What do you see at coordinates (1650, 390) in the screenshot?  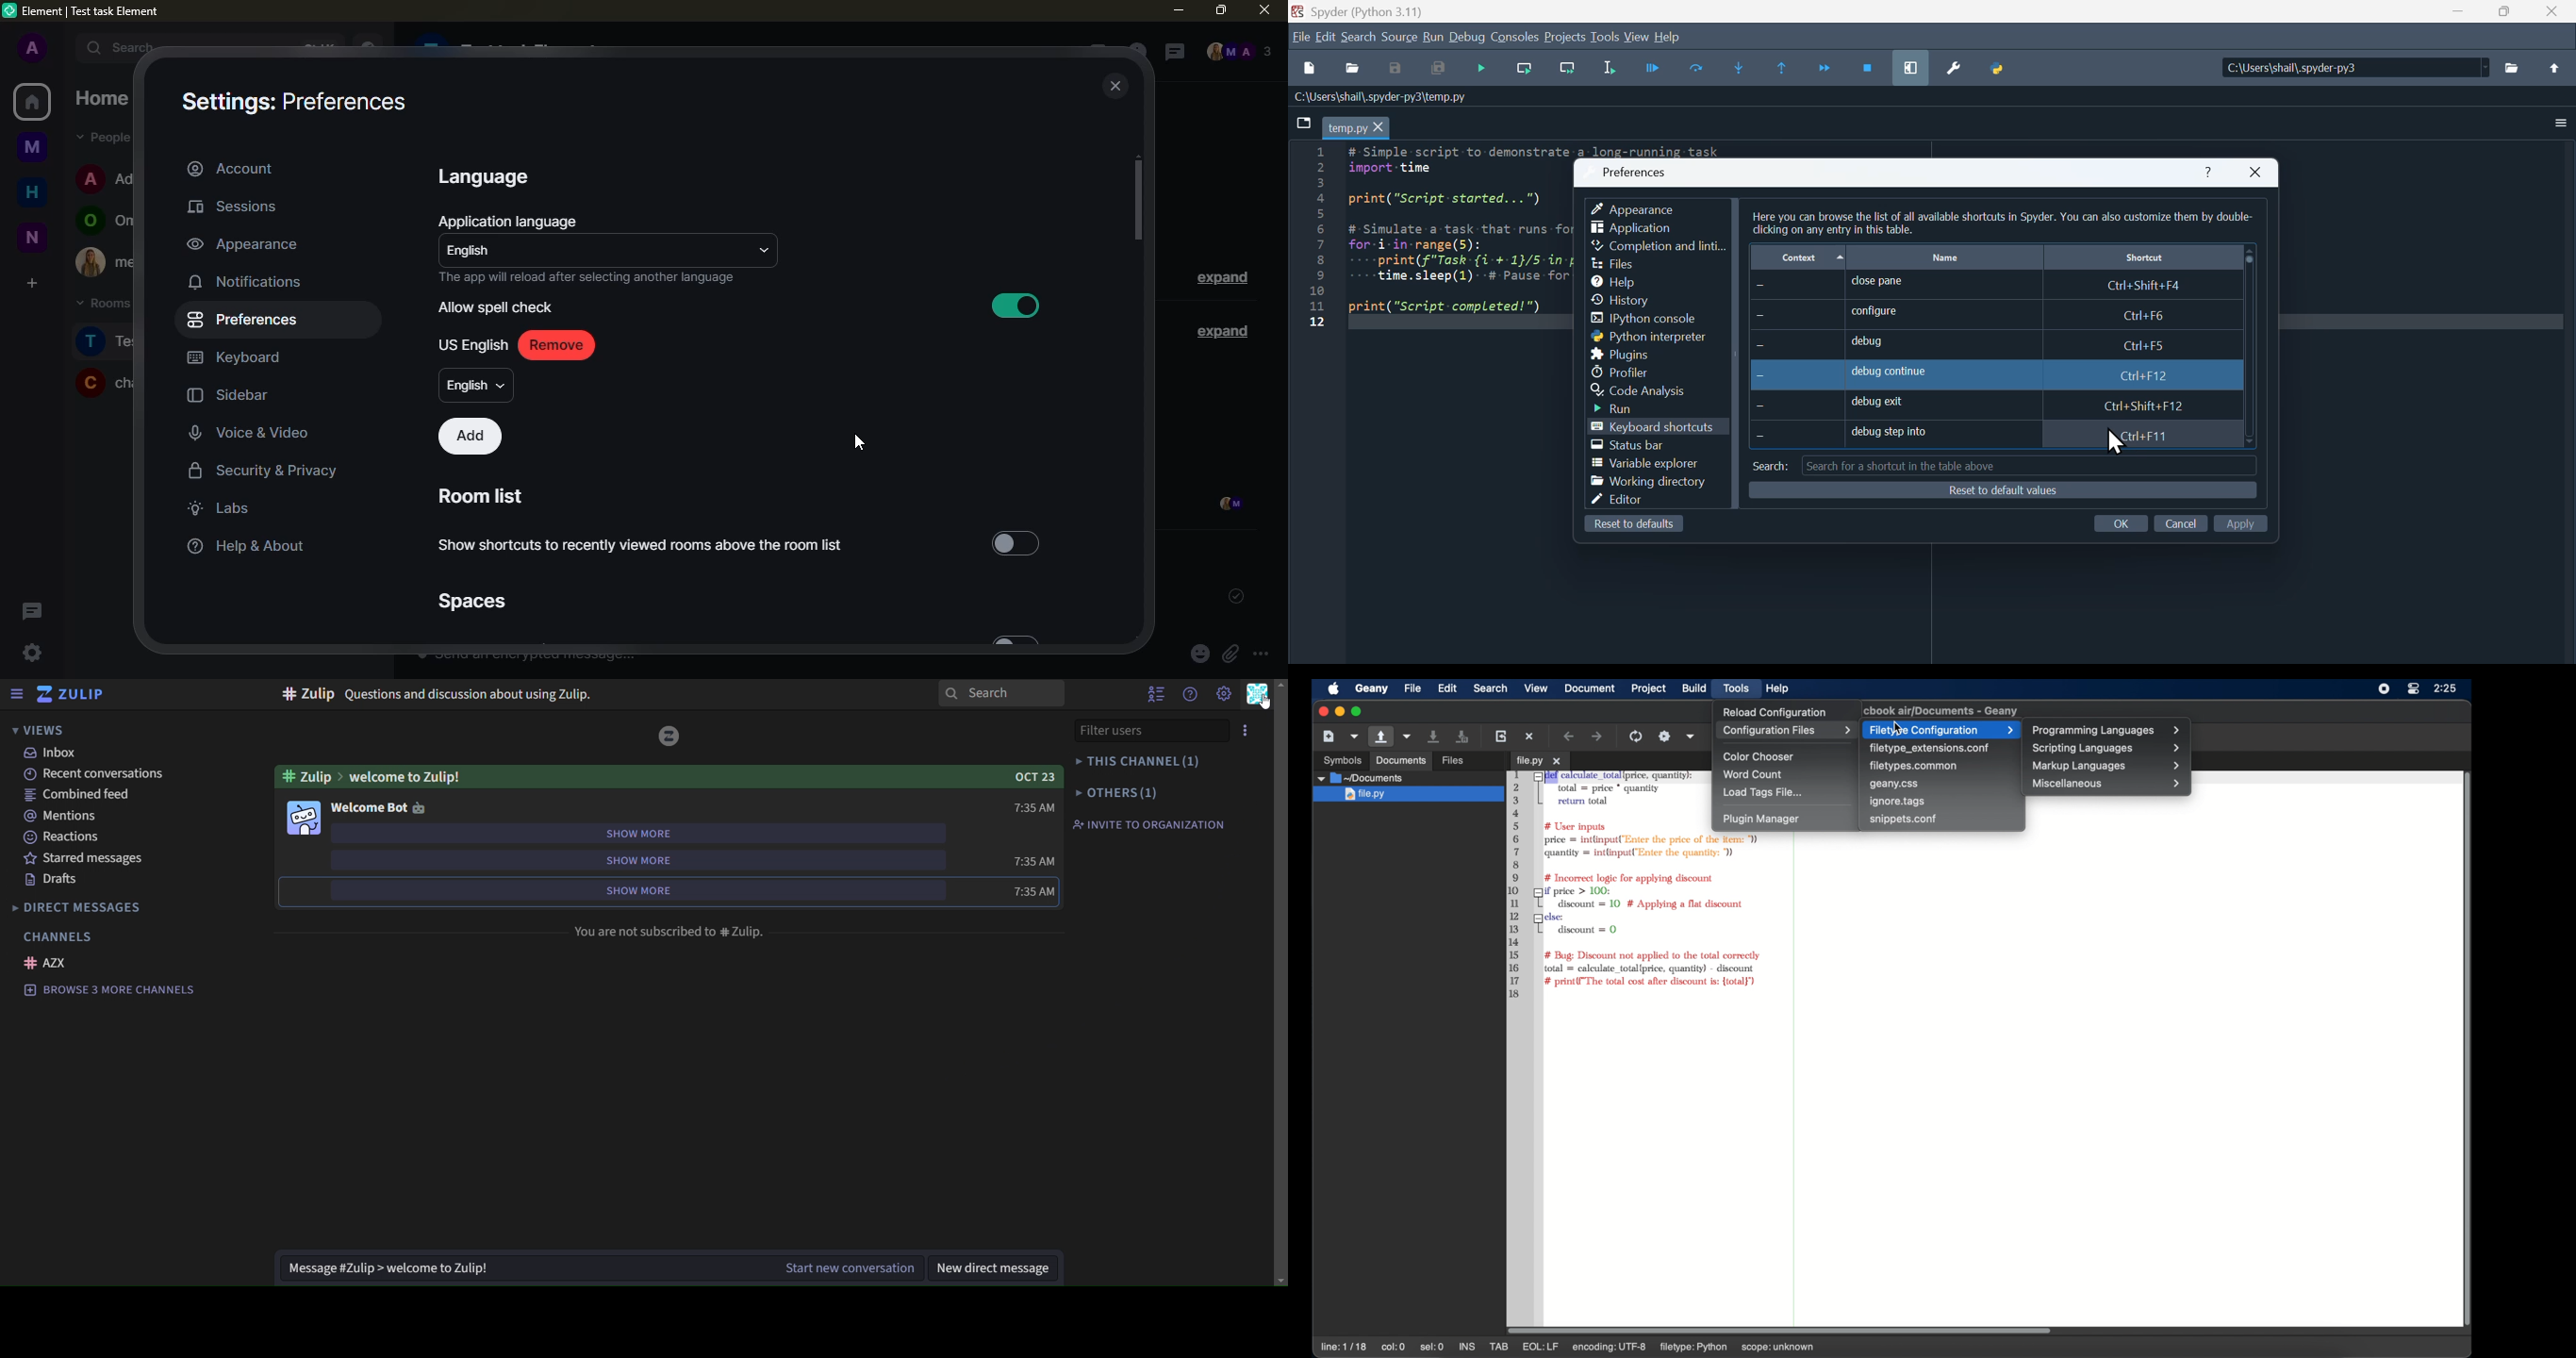 I see `Code analysis` at bounding box center [1650, 390].